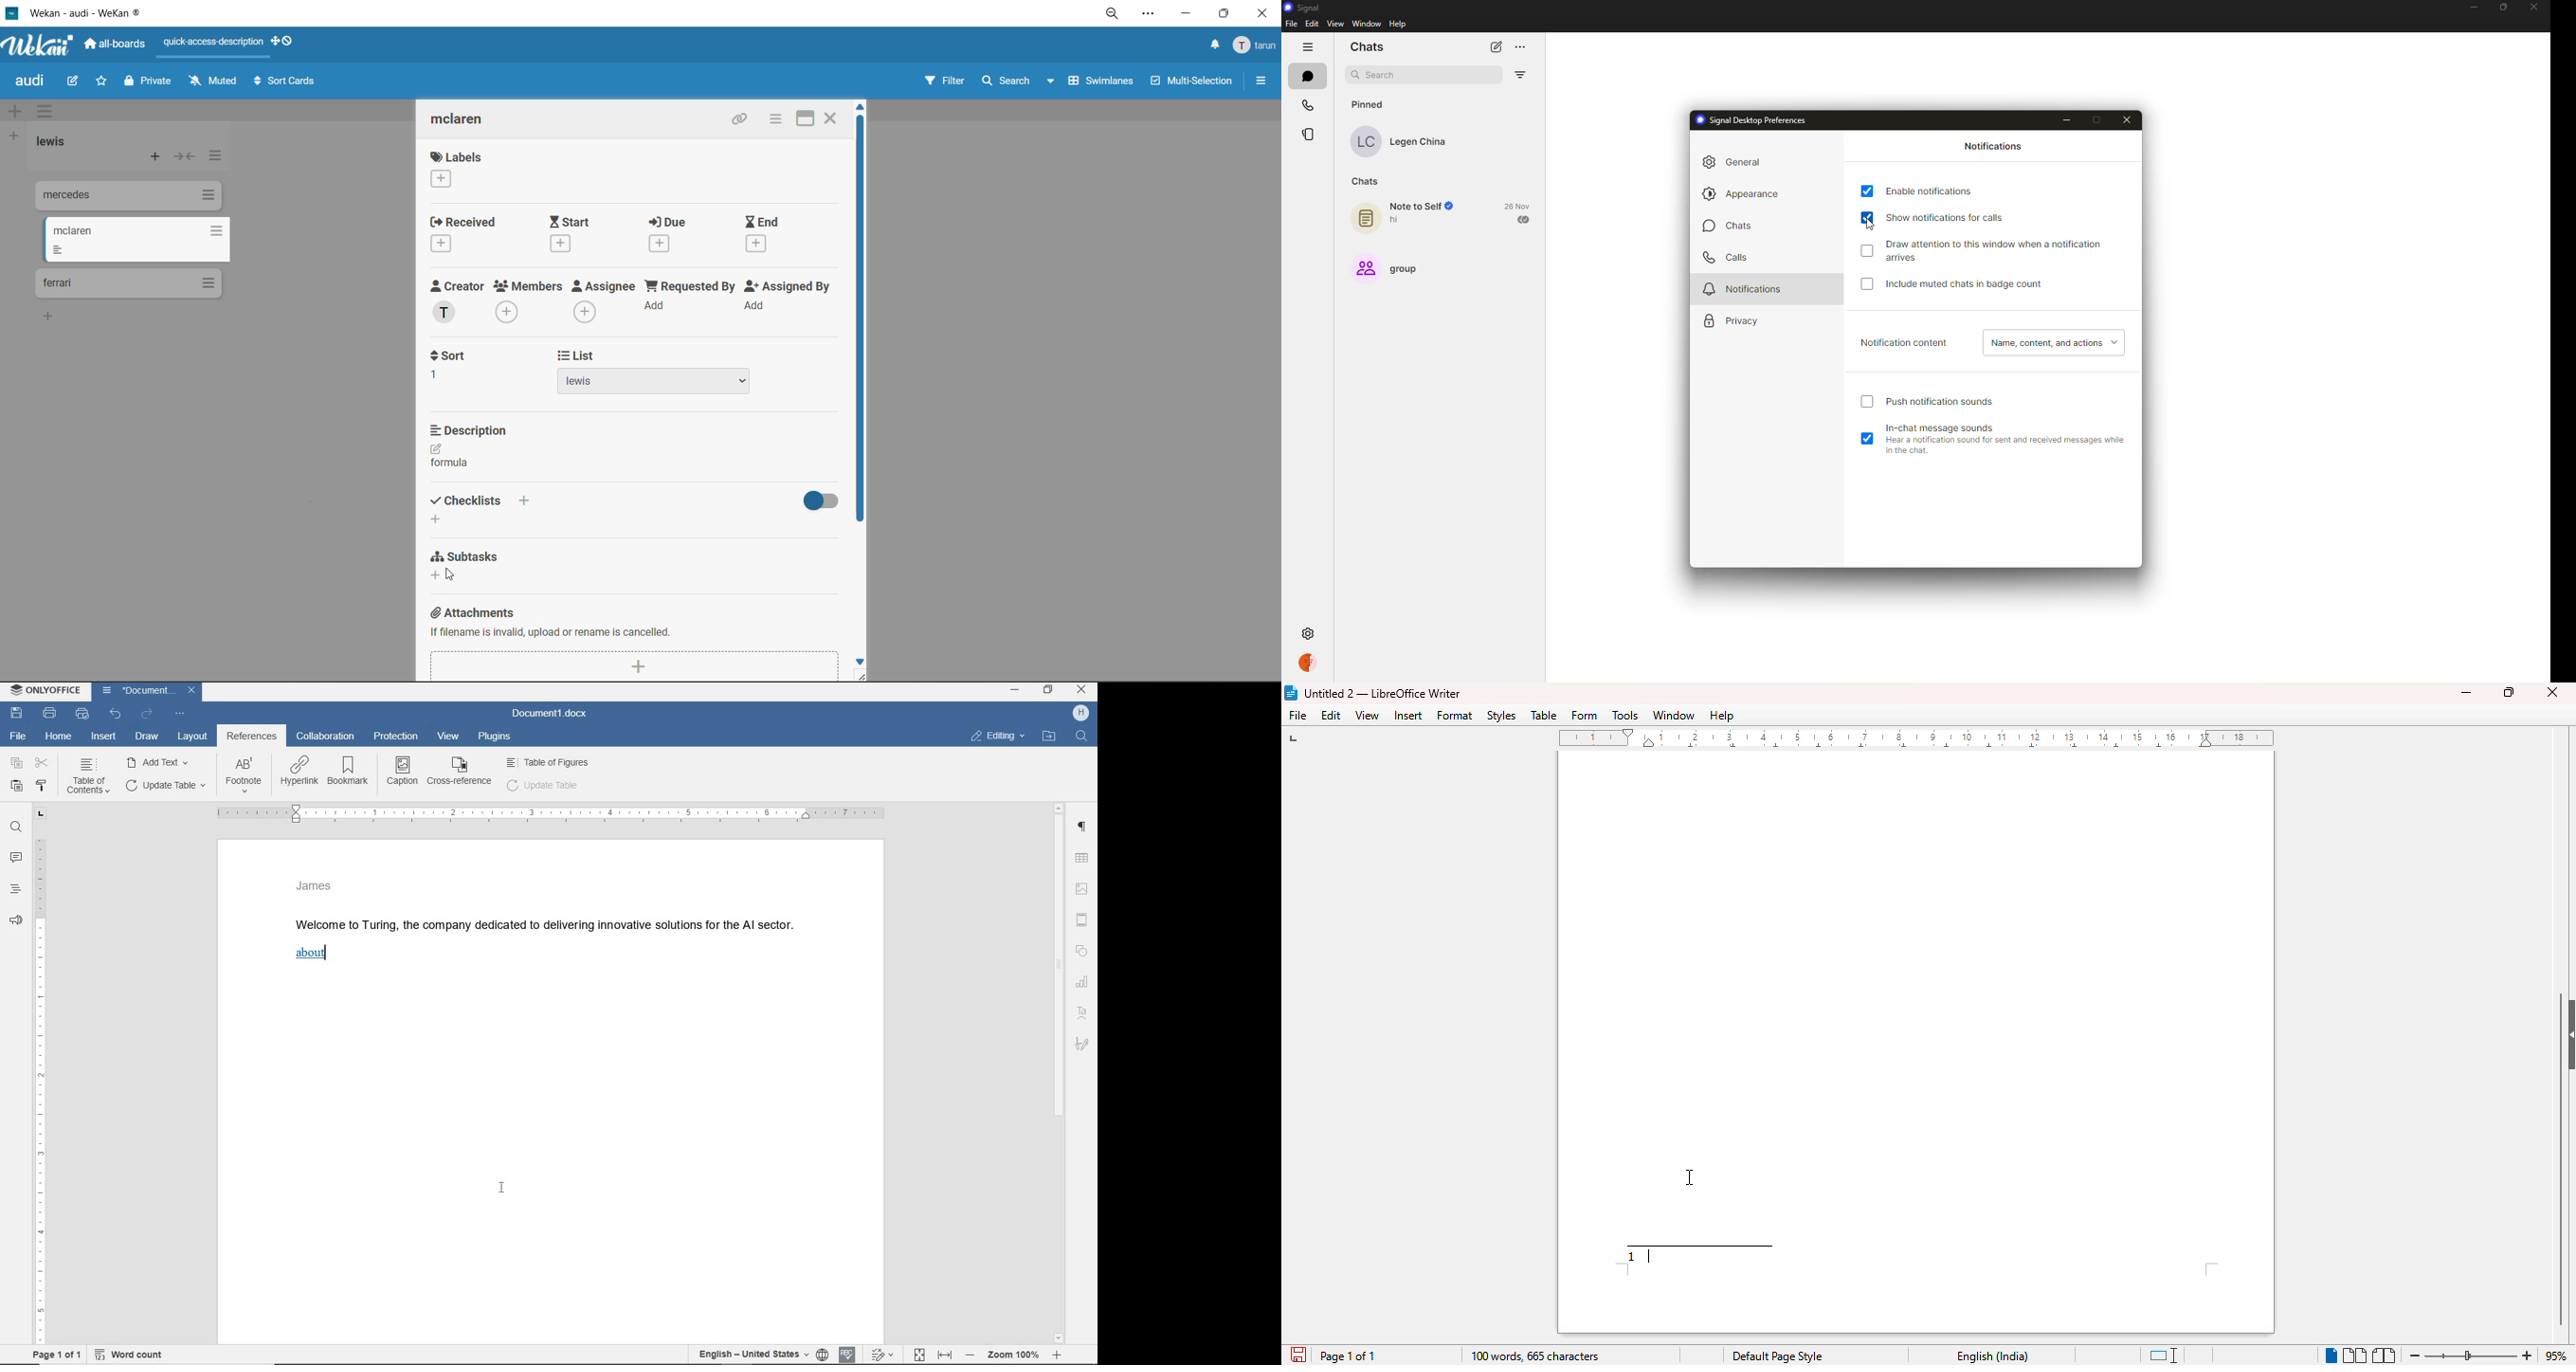  What do you see at coordinates (1084, 886) in the screenshot?
I see `image` at bounding box center [1084, 886].